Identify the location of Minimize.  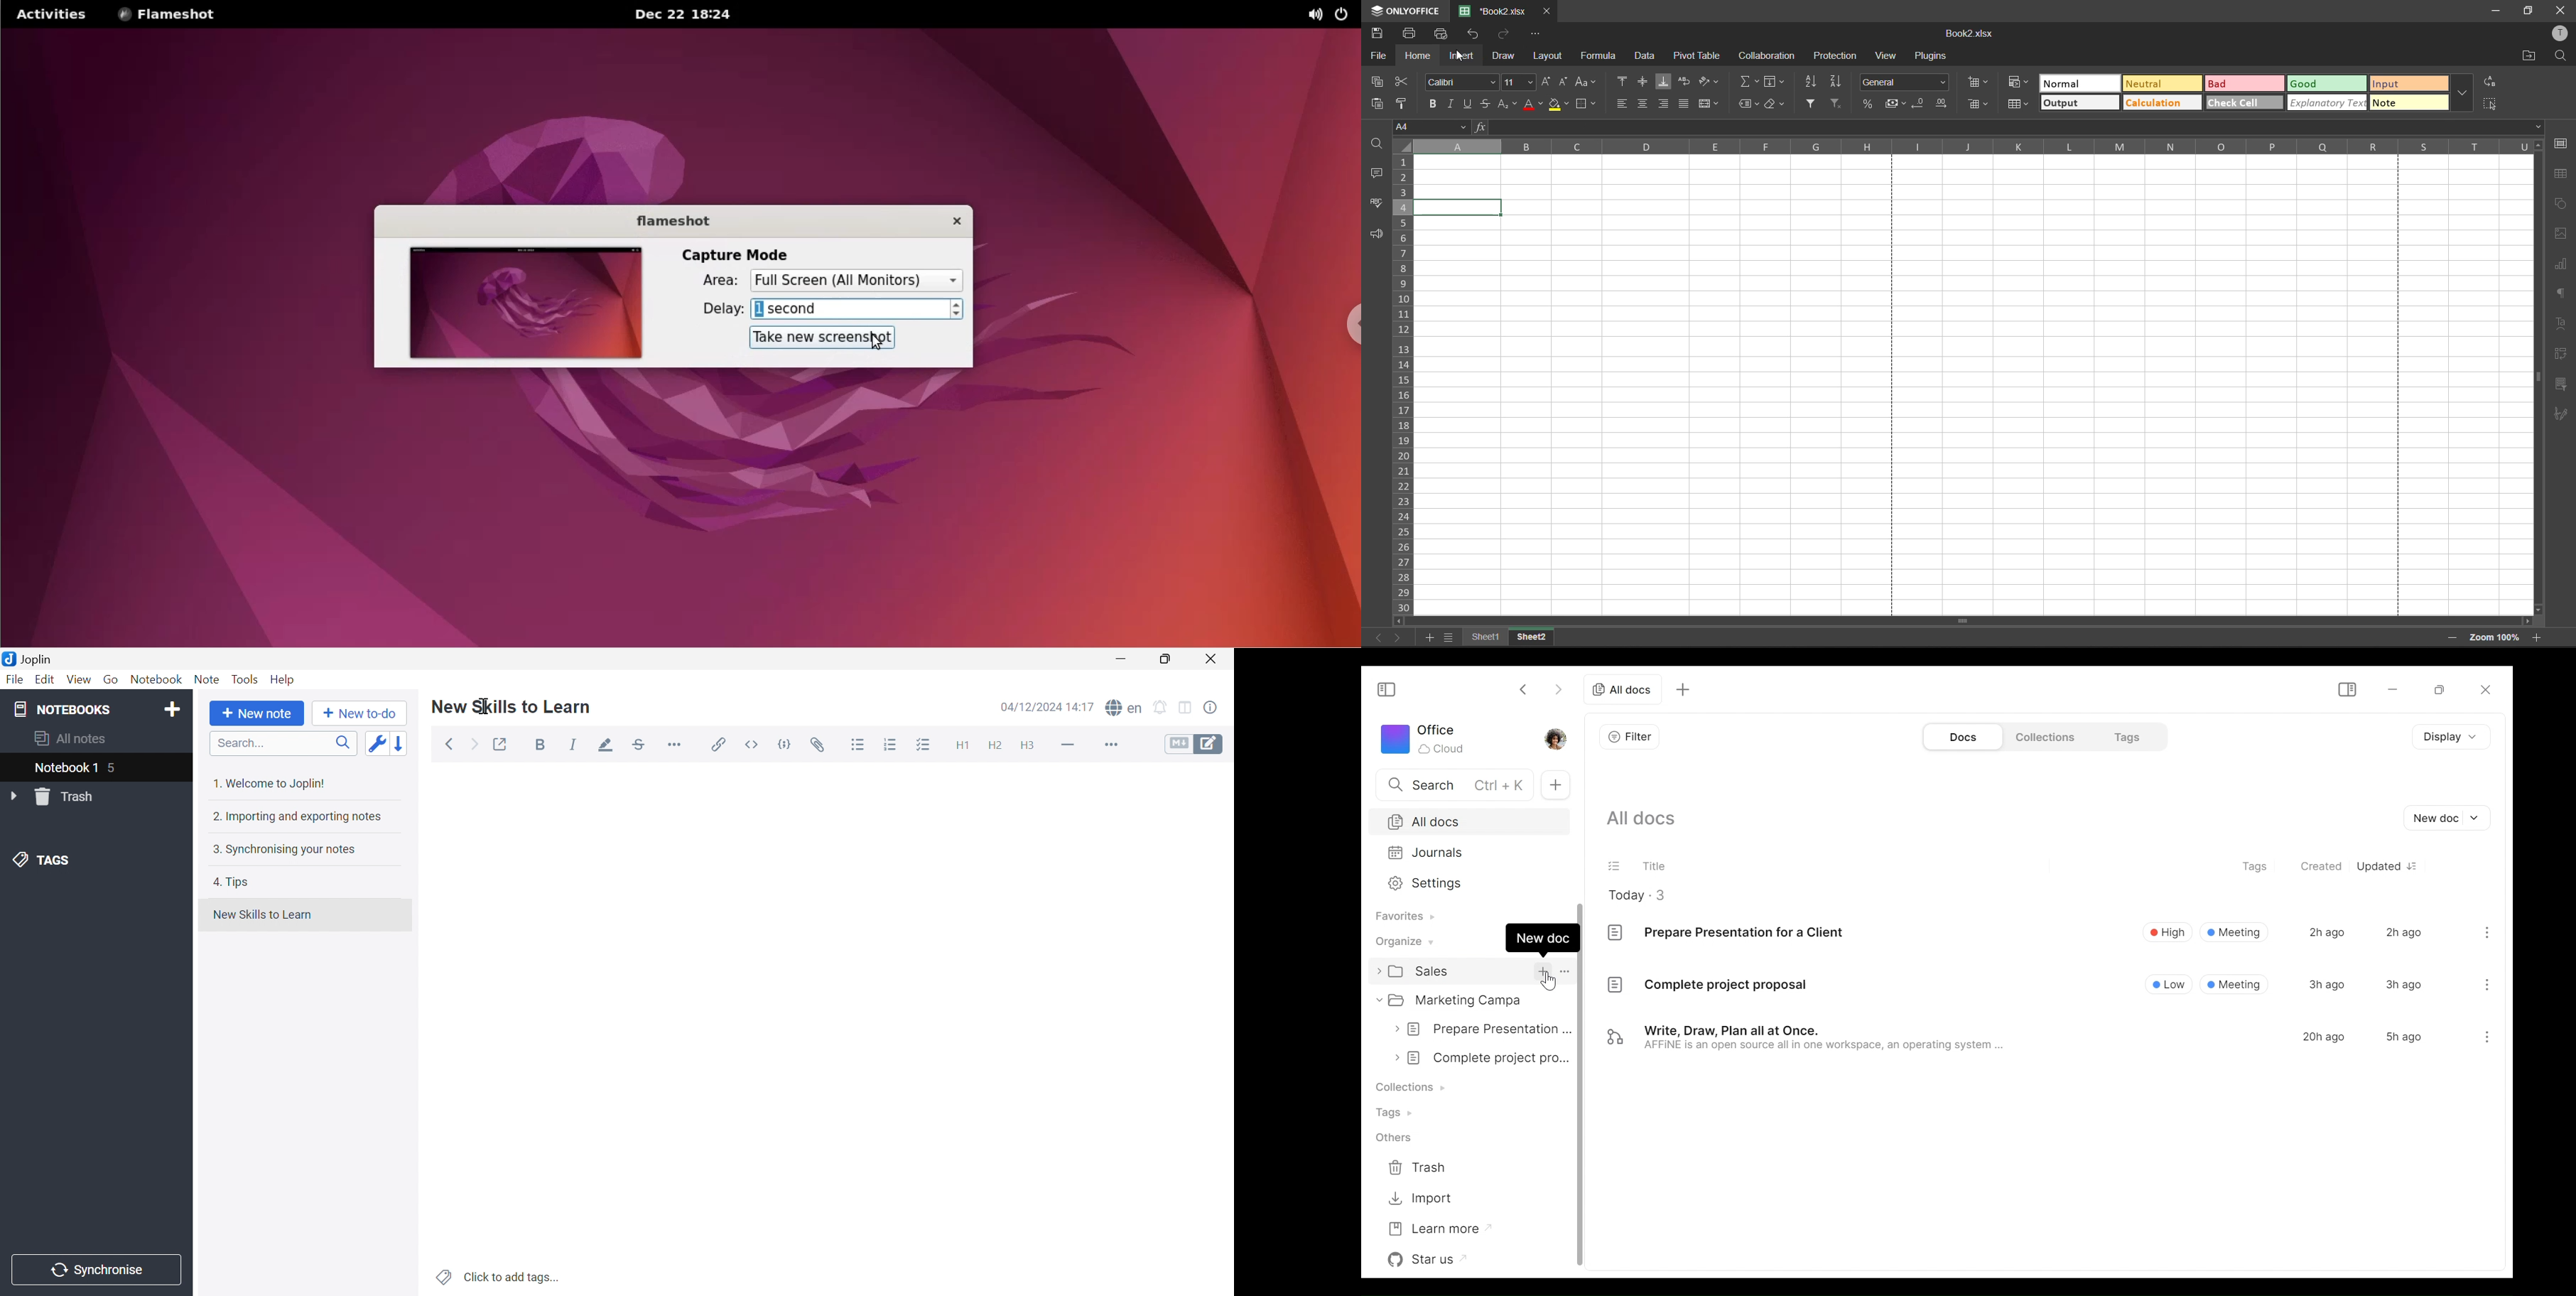
(1125, 659).